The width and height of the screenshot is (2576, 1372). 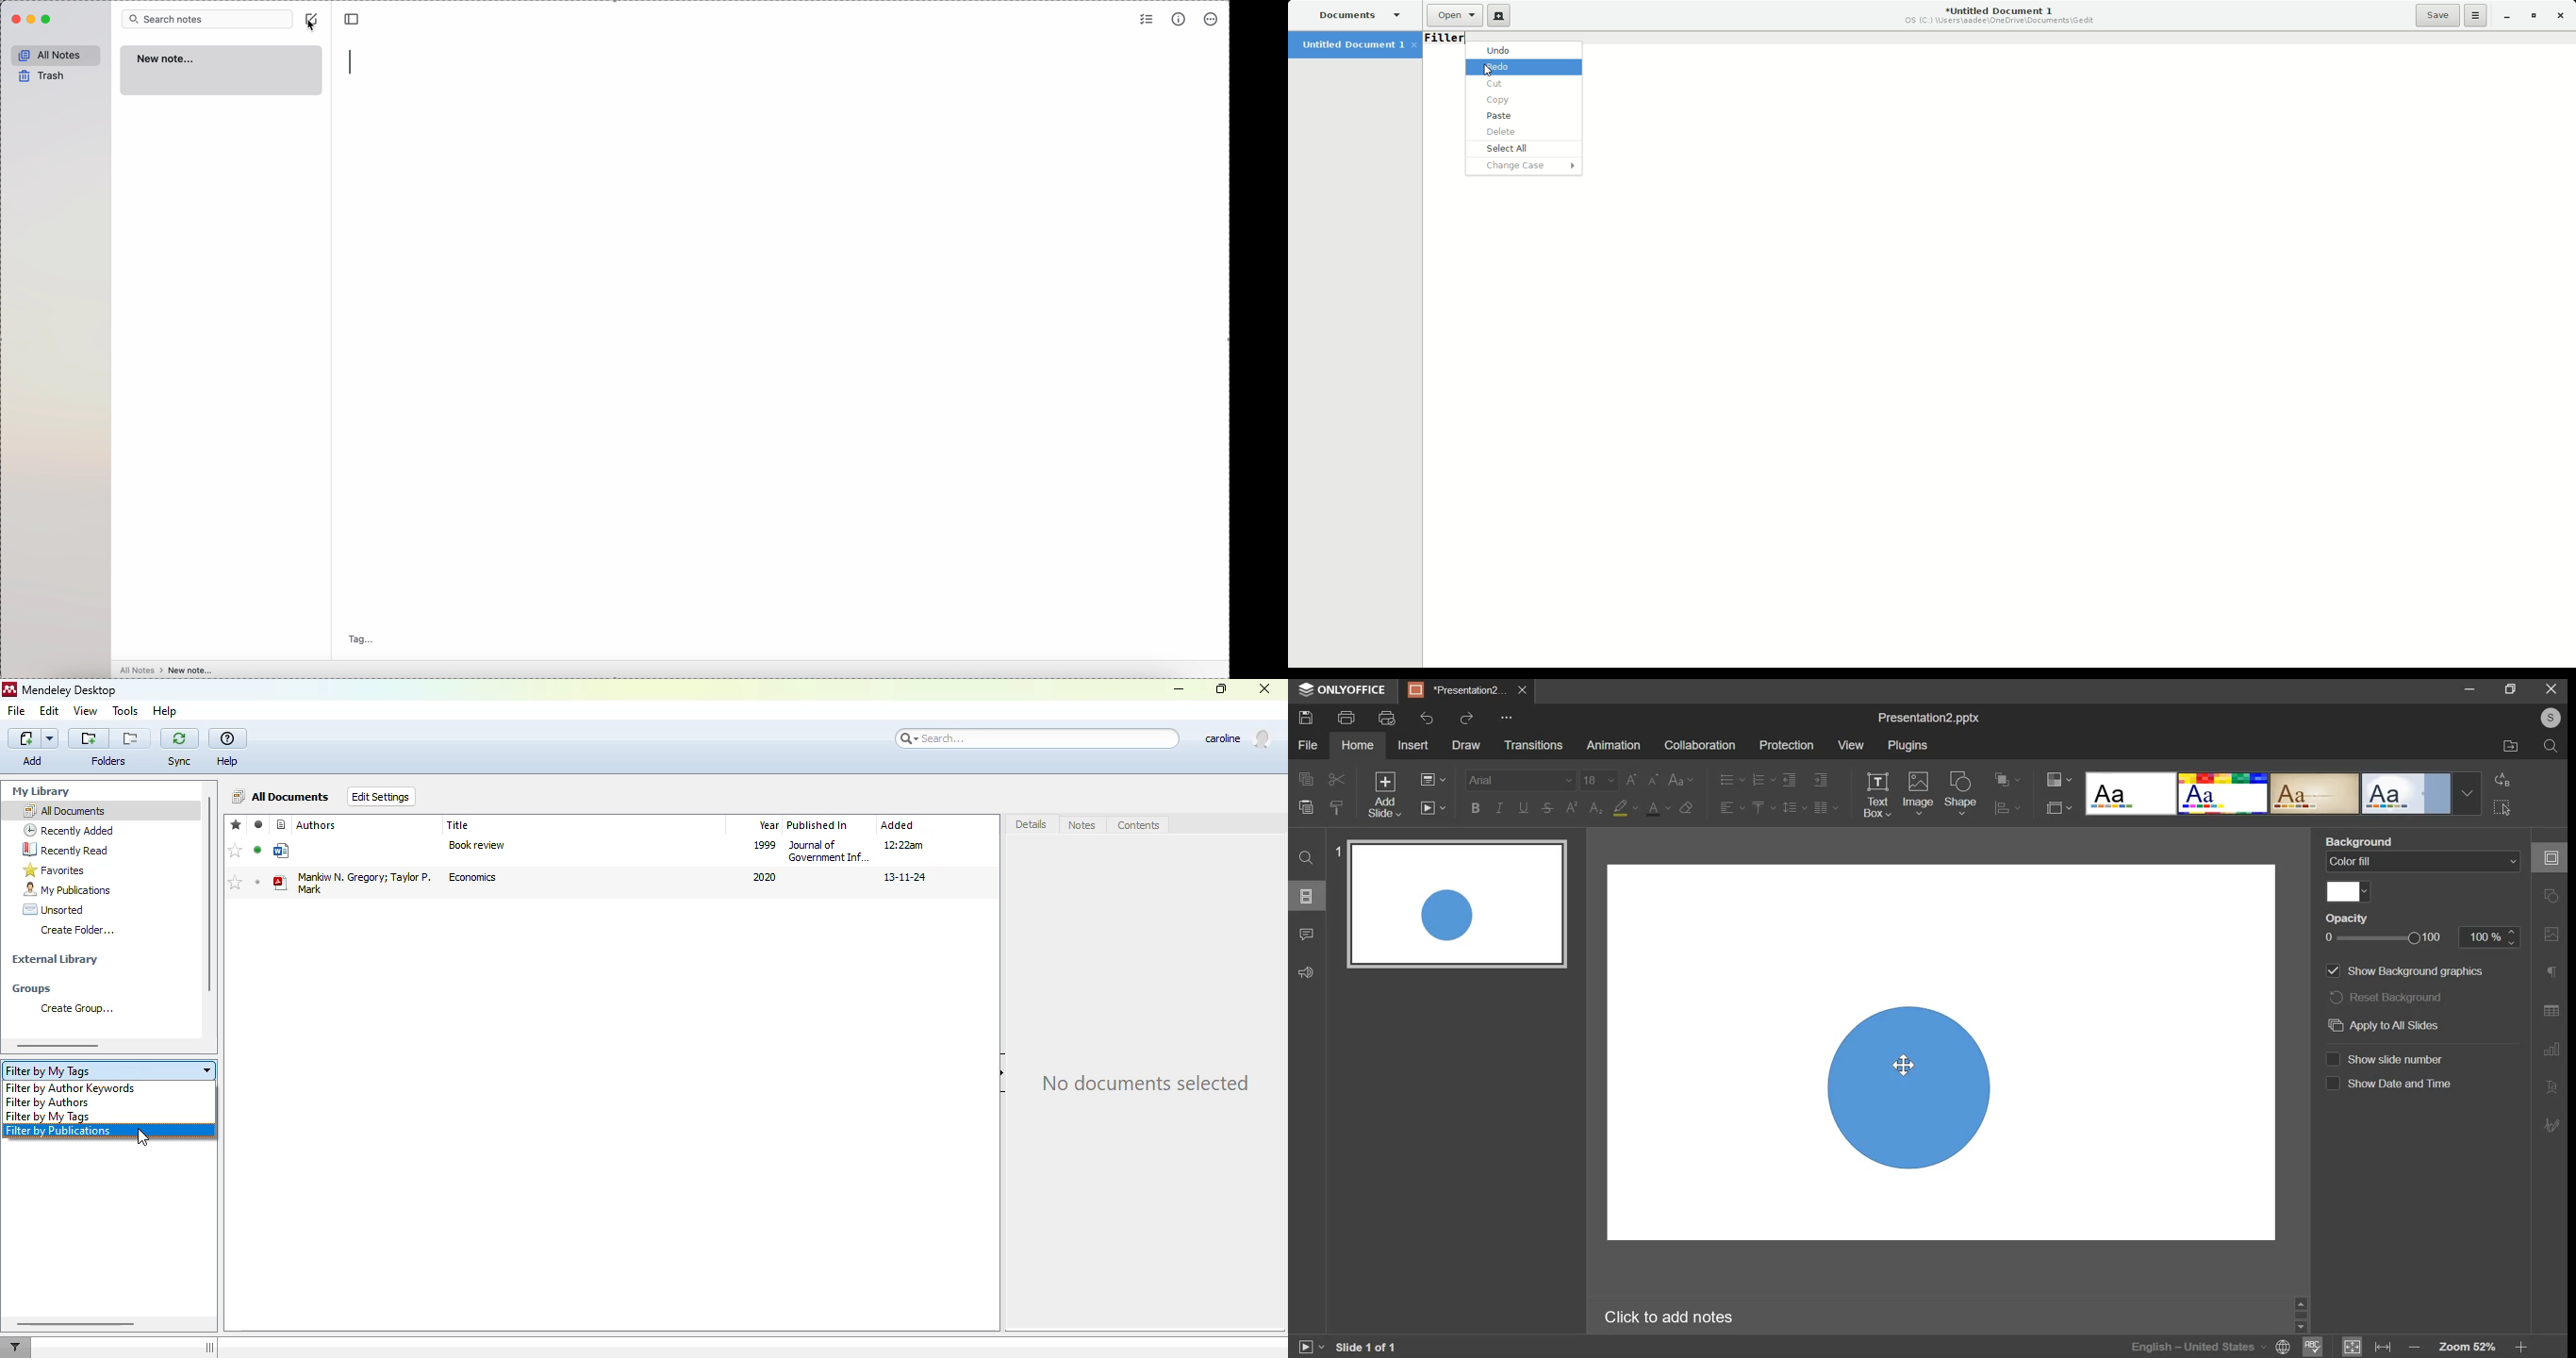 What do you see at coordinates (1467, 692) in the screenshot?
I see `presentation` at bounding box center [1467, 692].